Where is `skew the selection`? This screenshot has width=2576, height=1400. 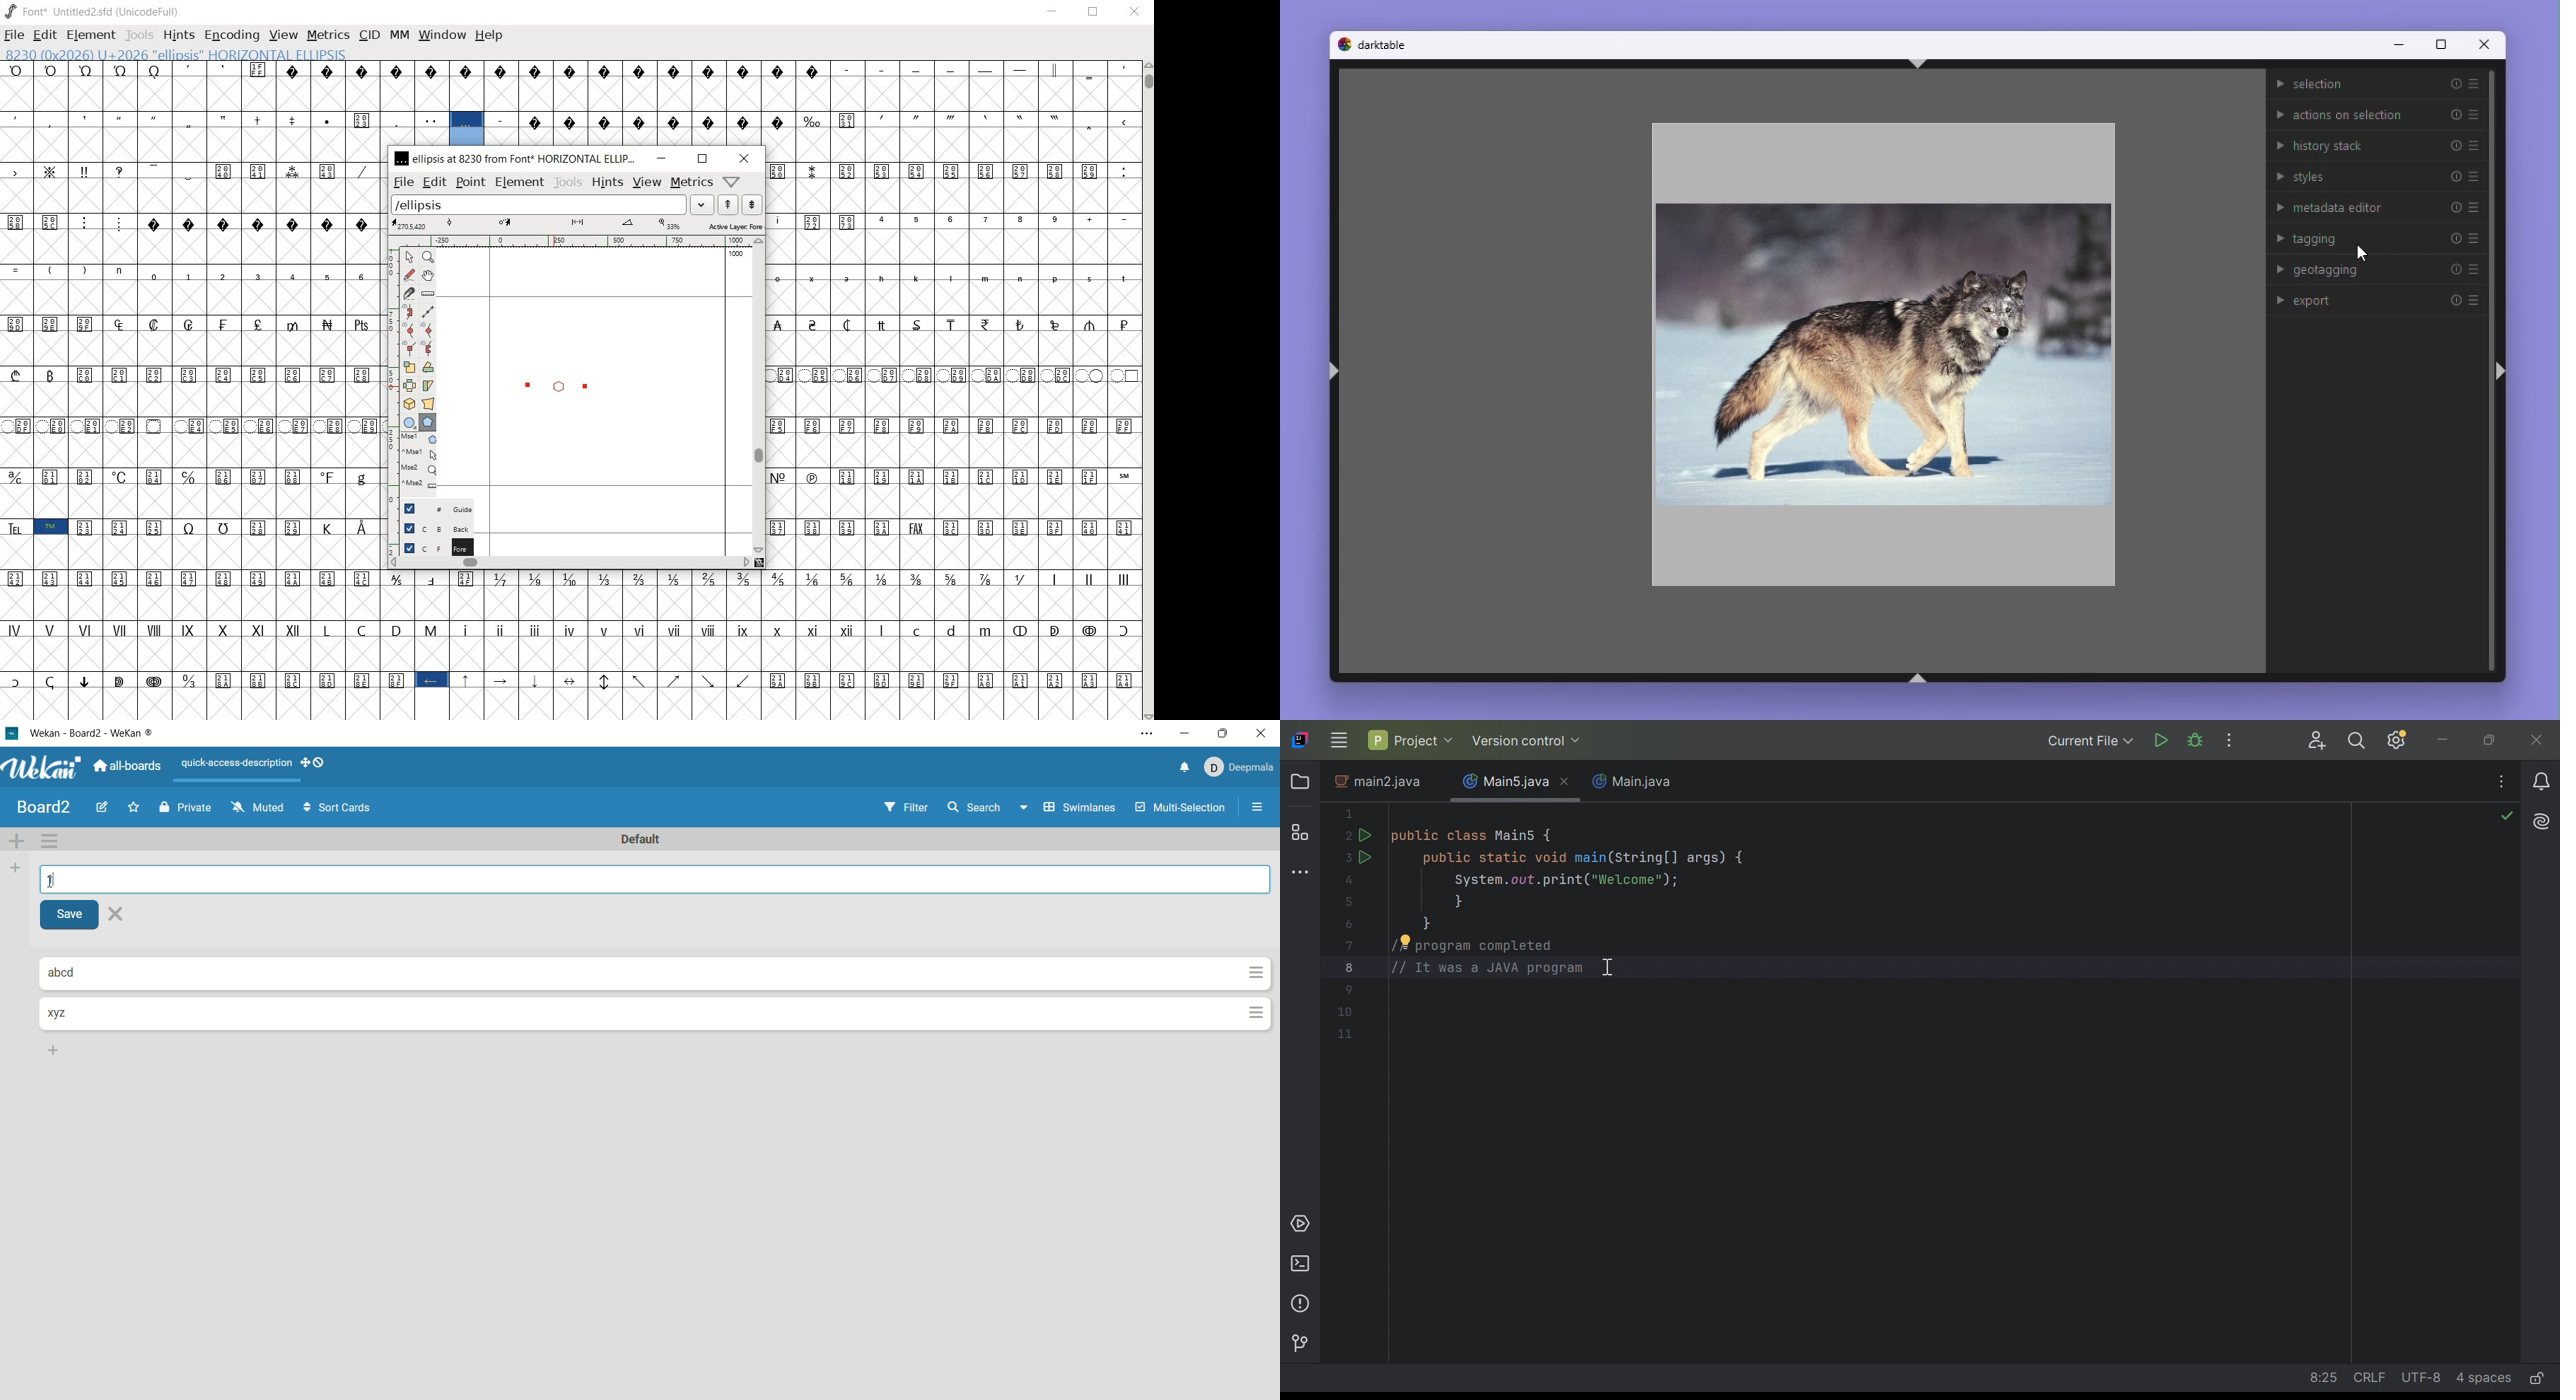
skew the selection is located at coordinates (429, 385).